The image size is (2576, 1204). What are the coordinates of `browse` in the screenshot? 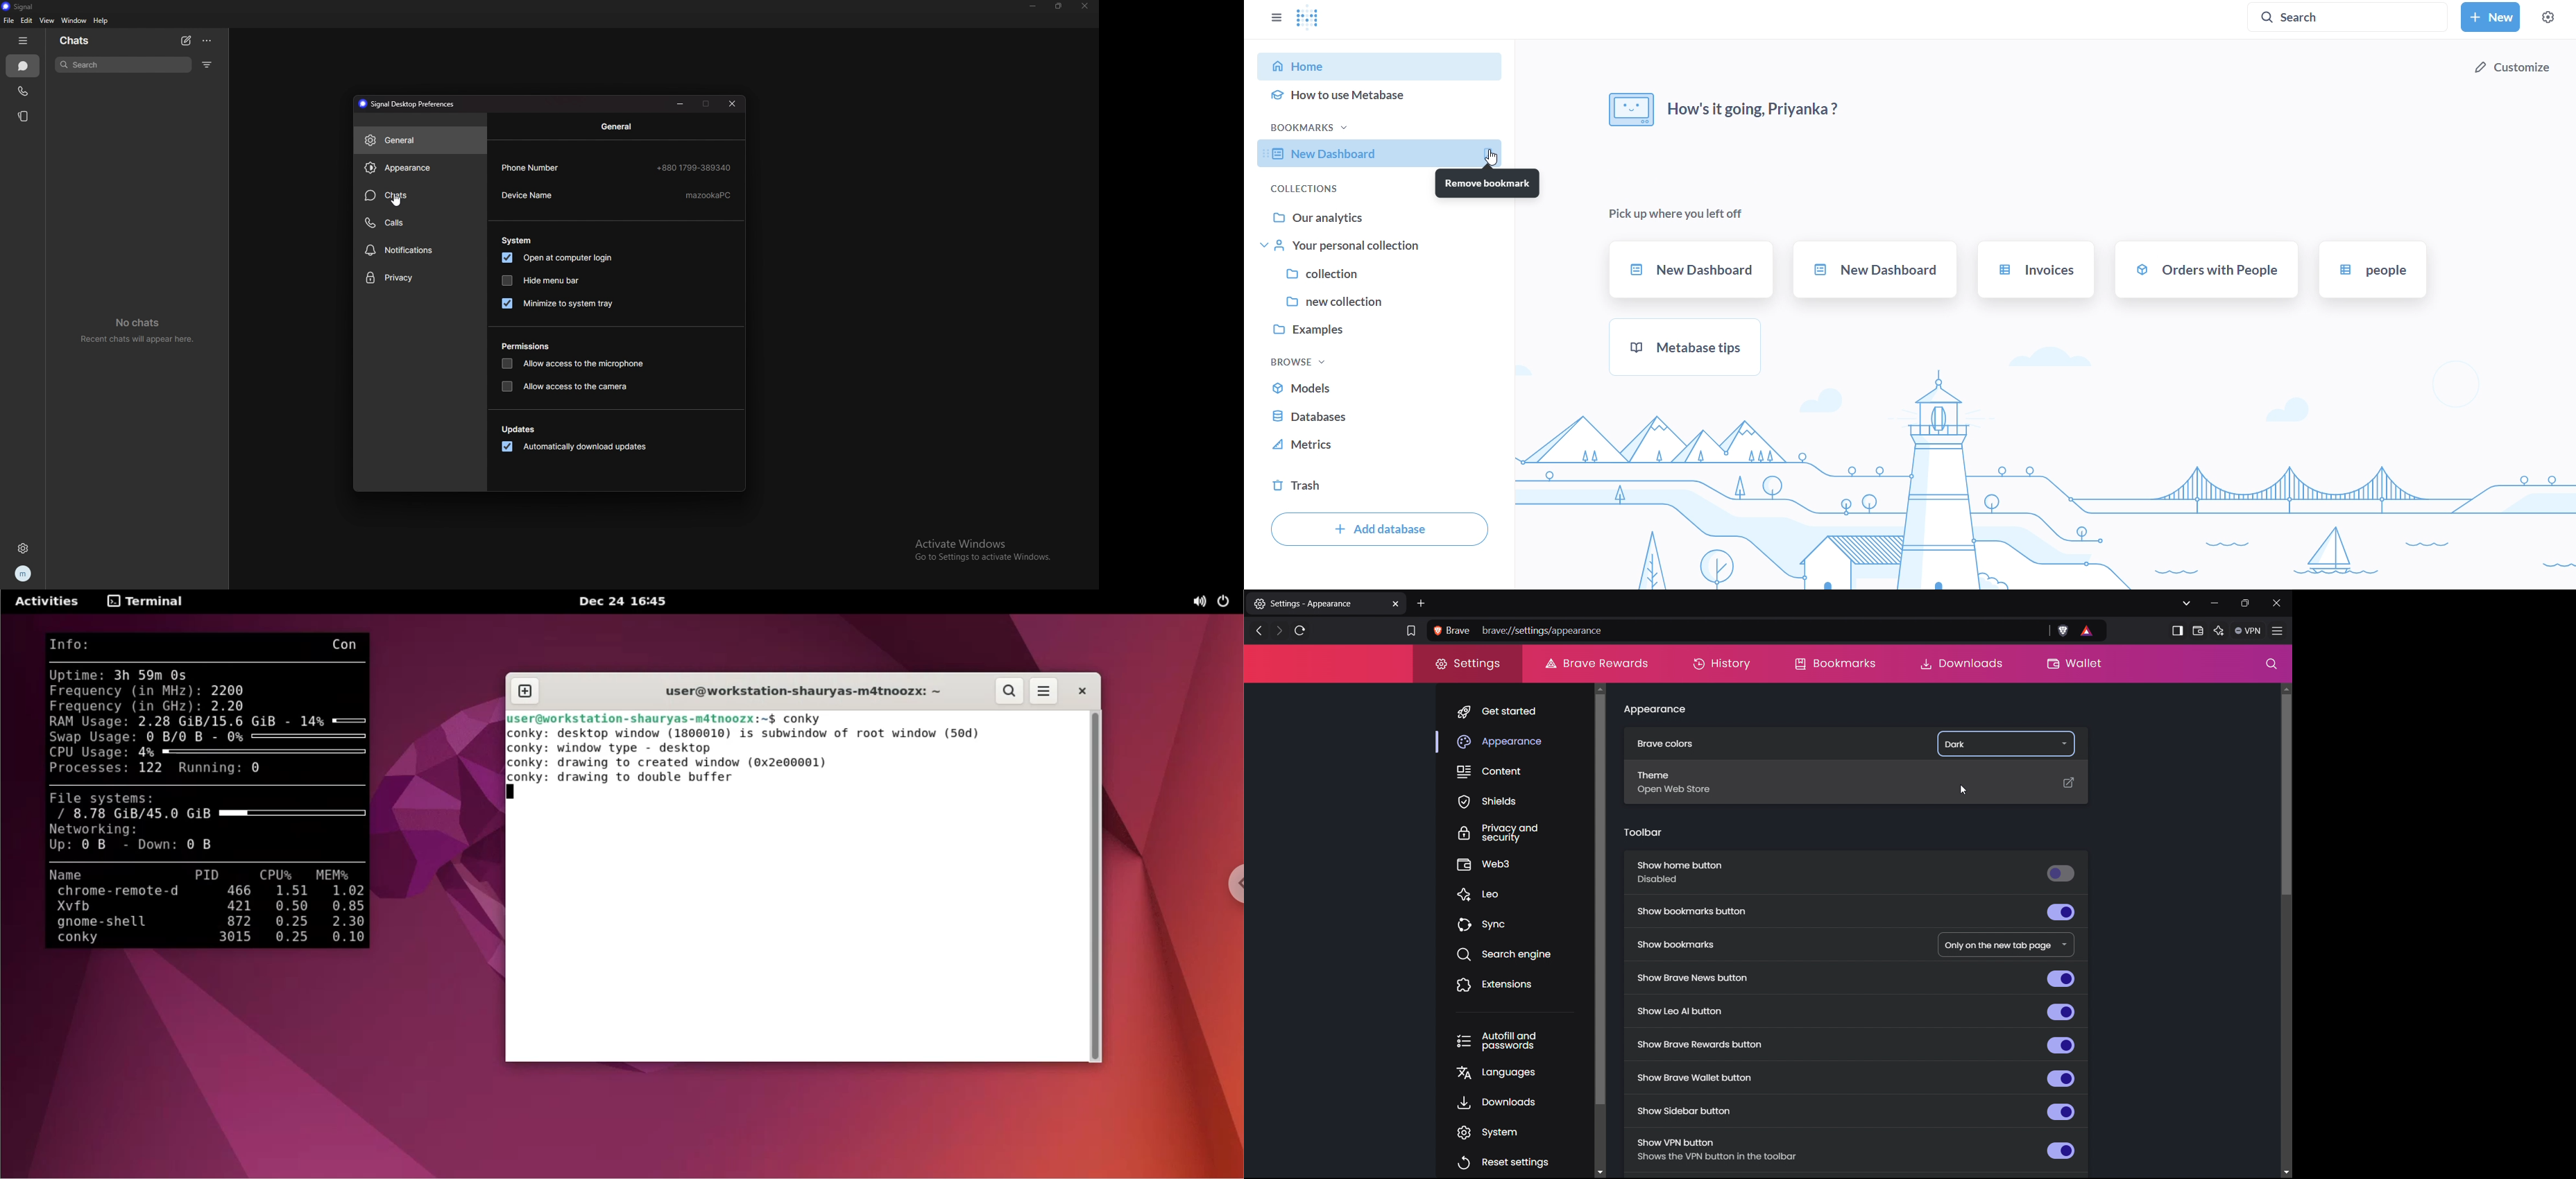 It's located at (1303, 362).